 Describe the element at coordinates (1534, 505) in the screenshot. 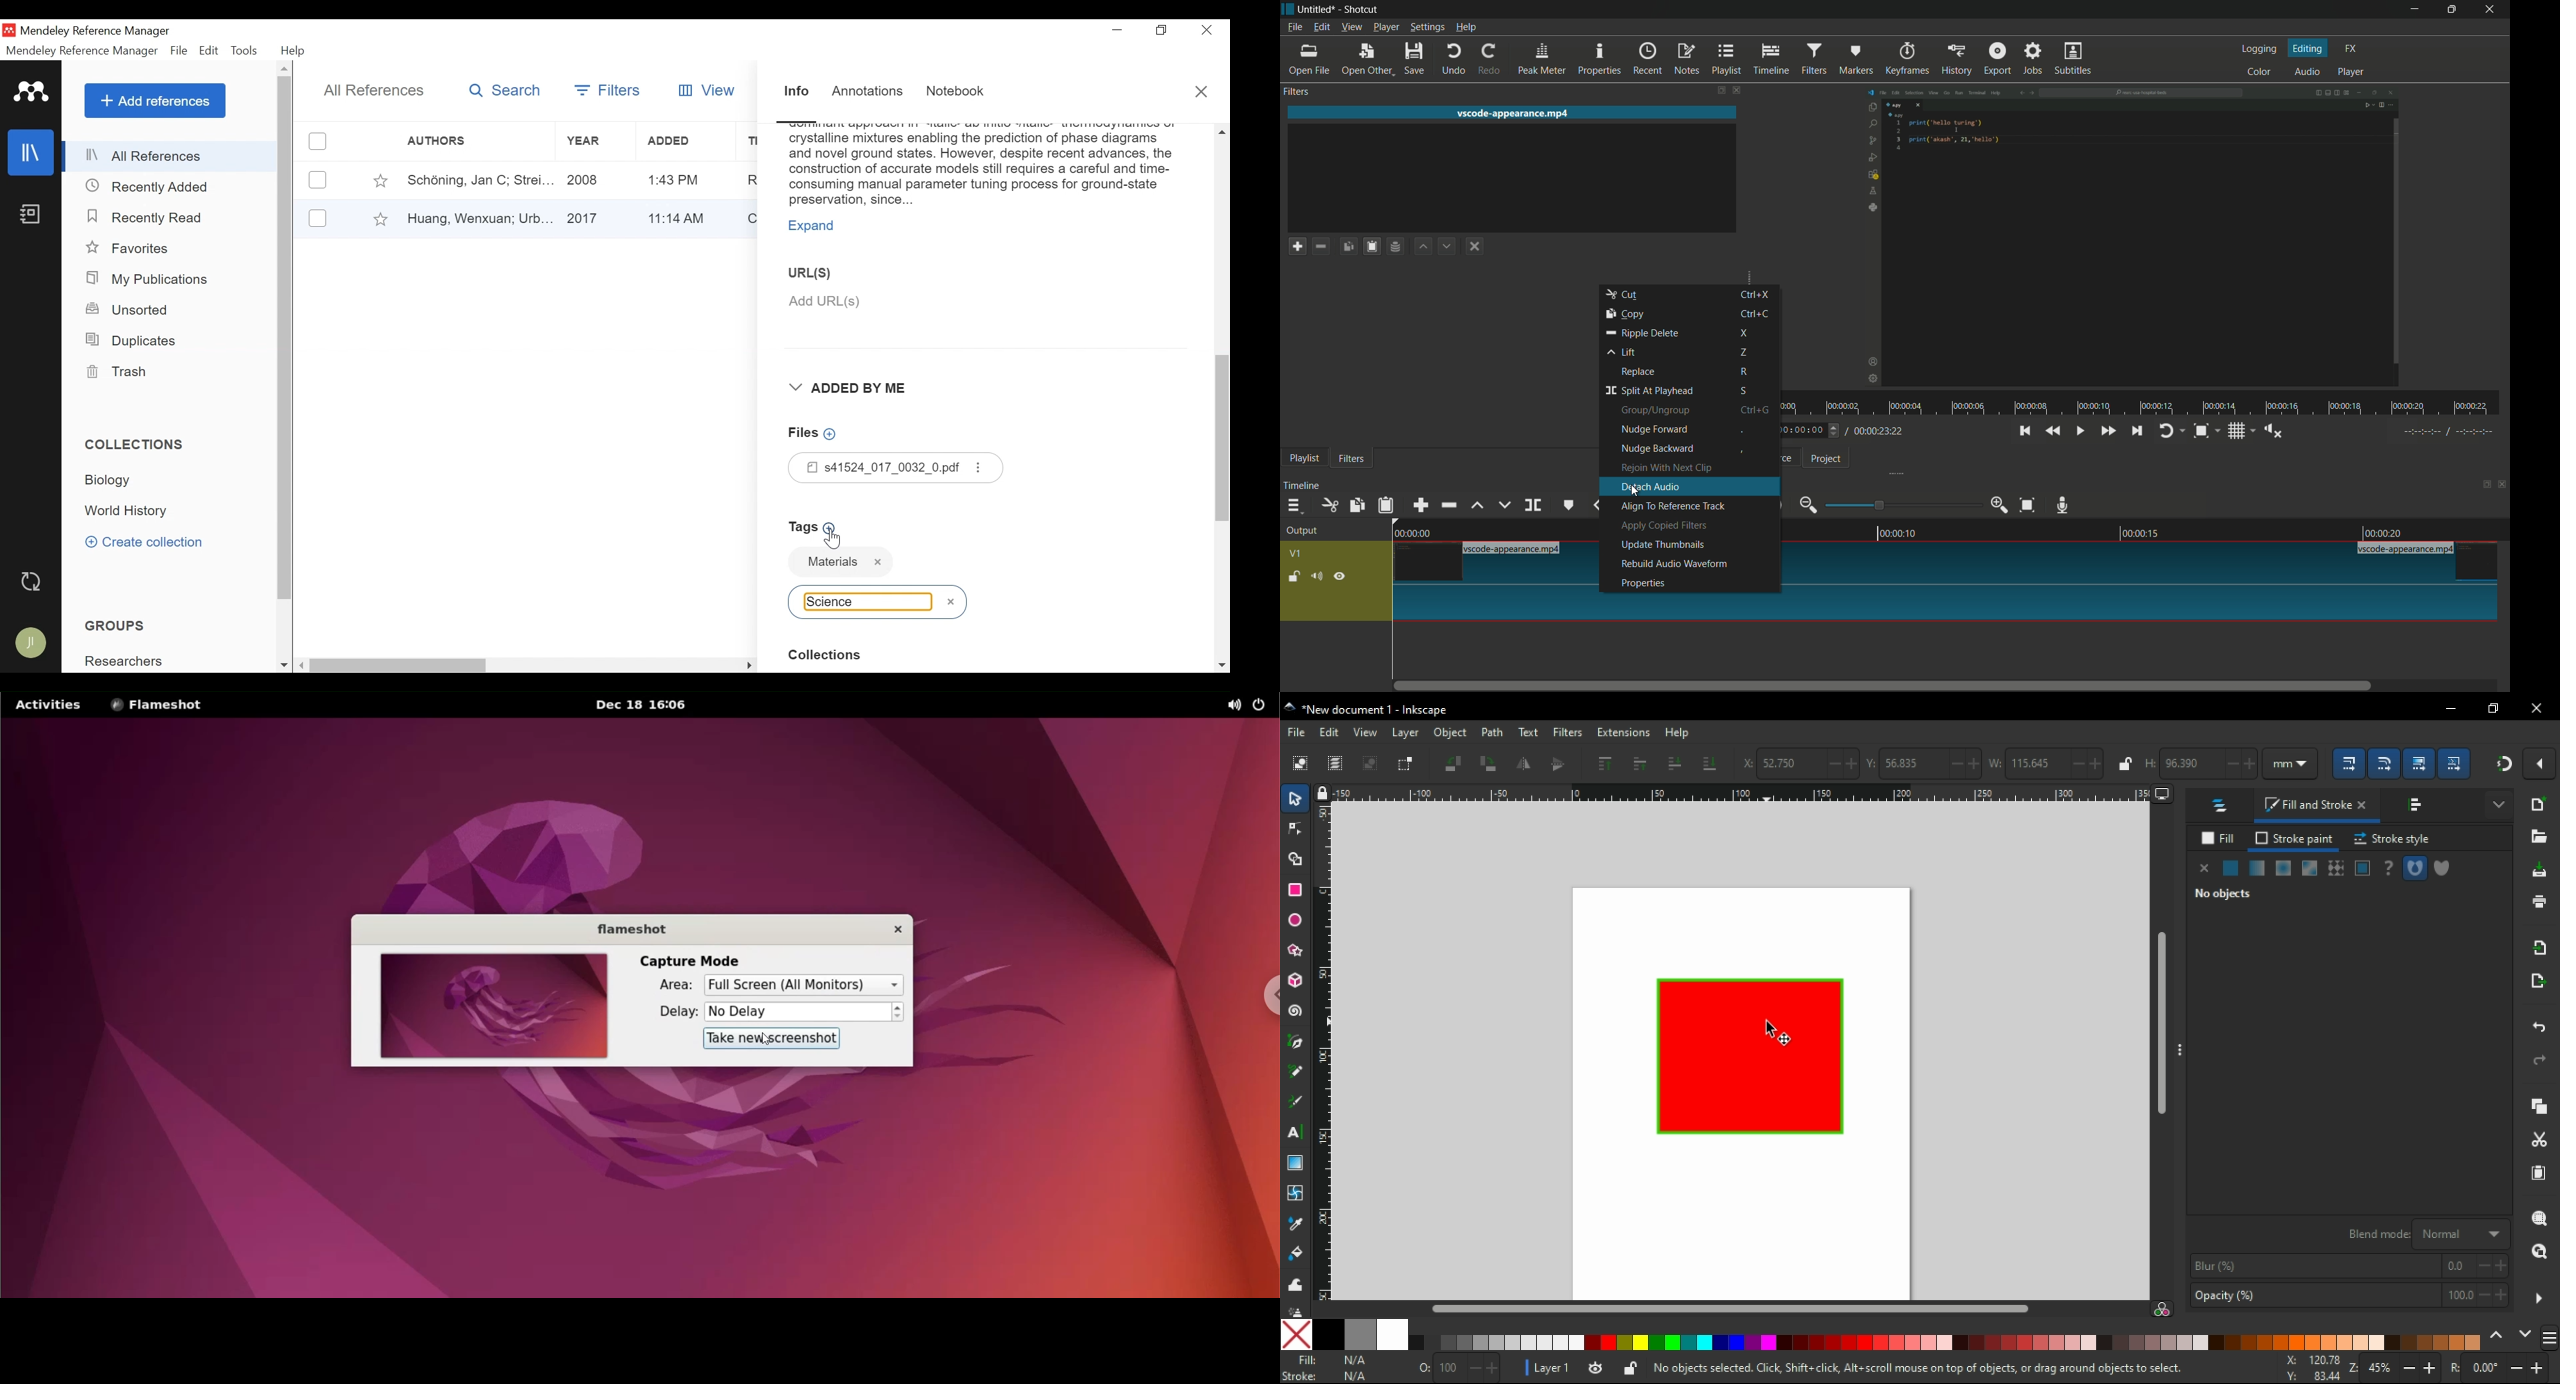

I see `split at playhead` at that location.